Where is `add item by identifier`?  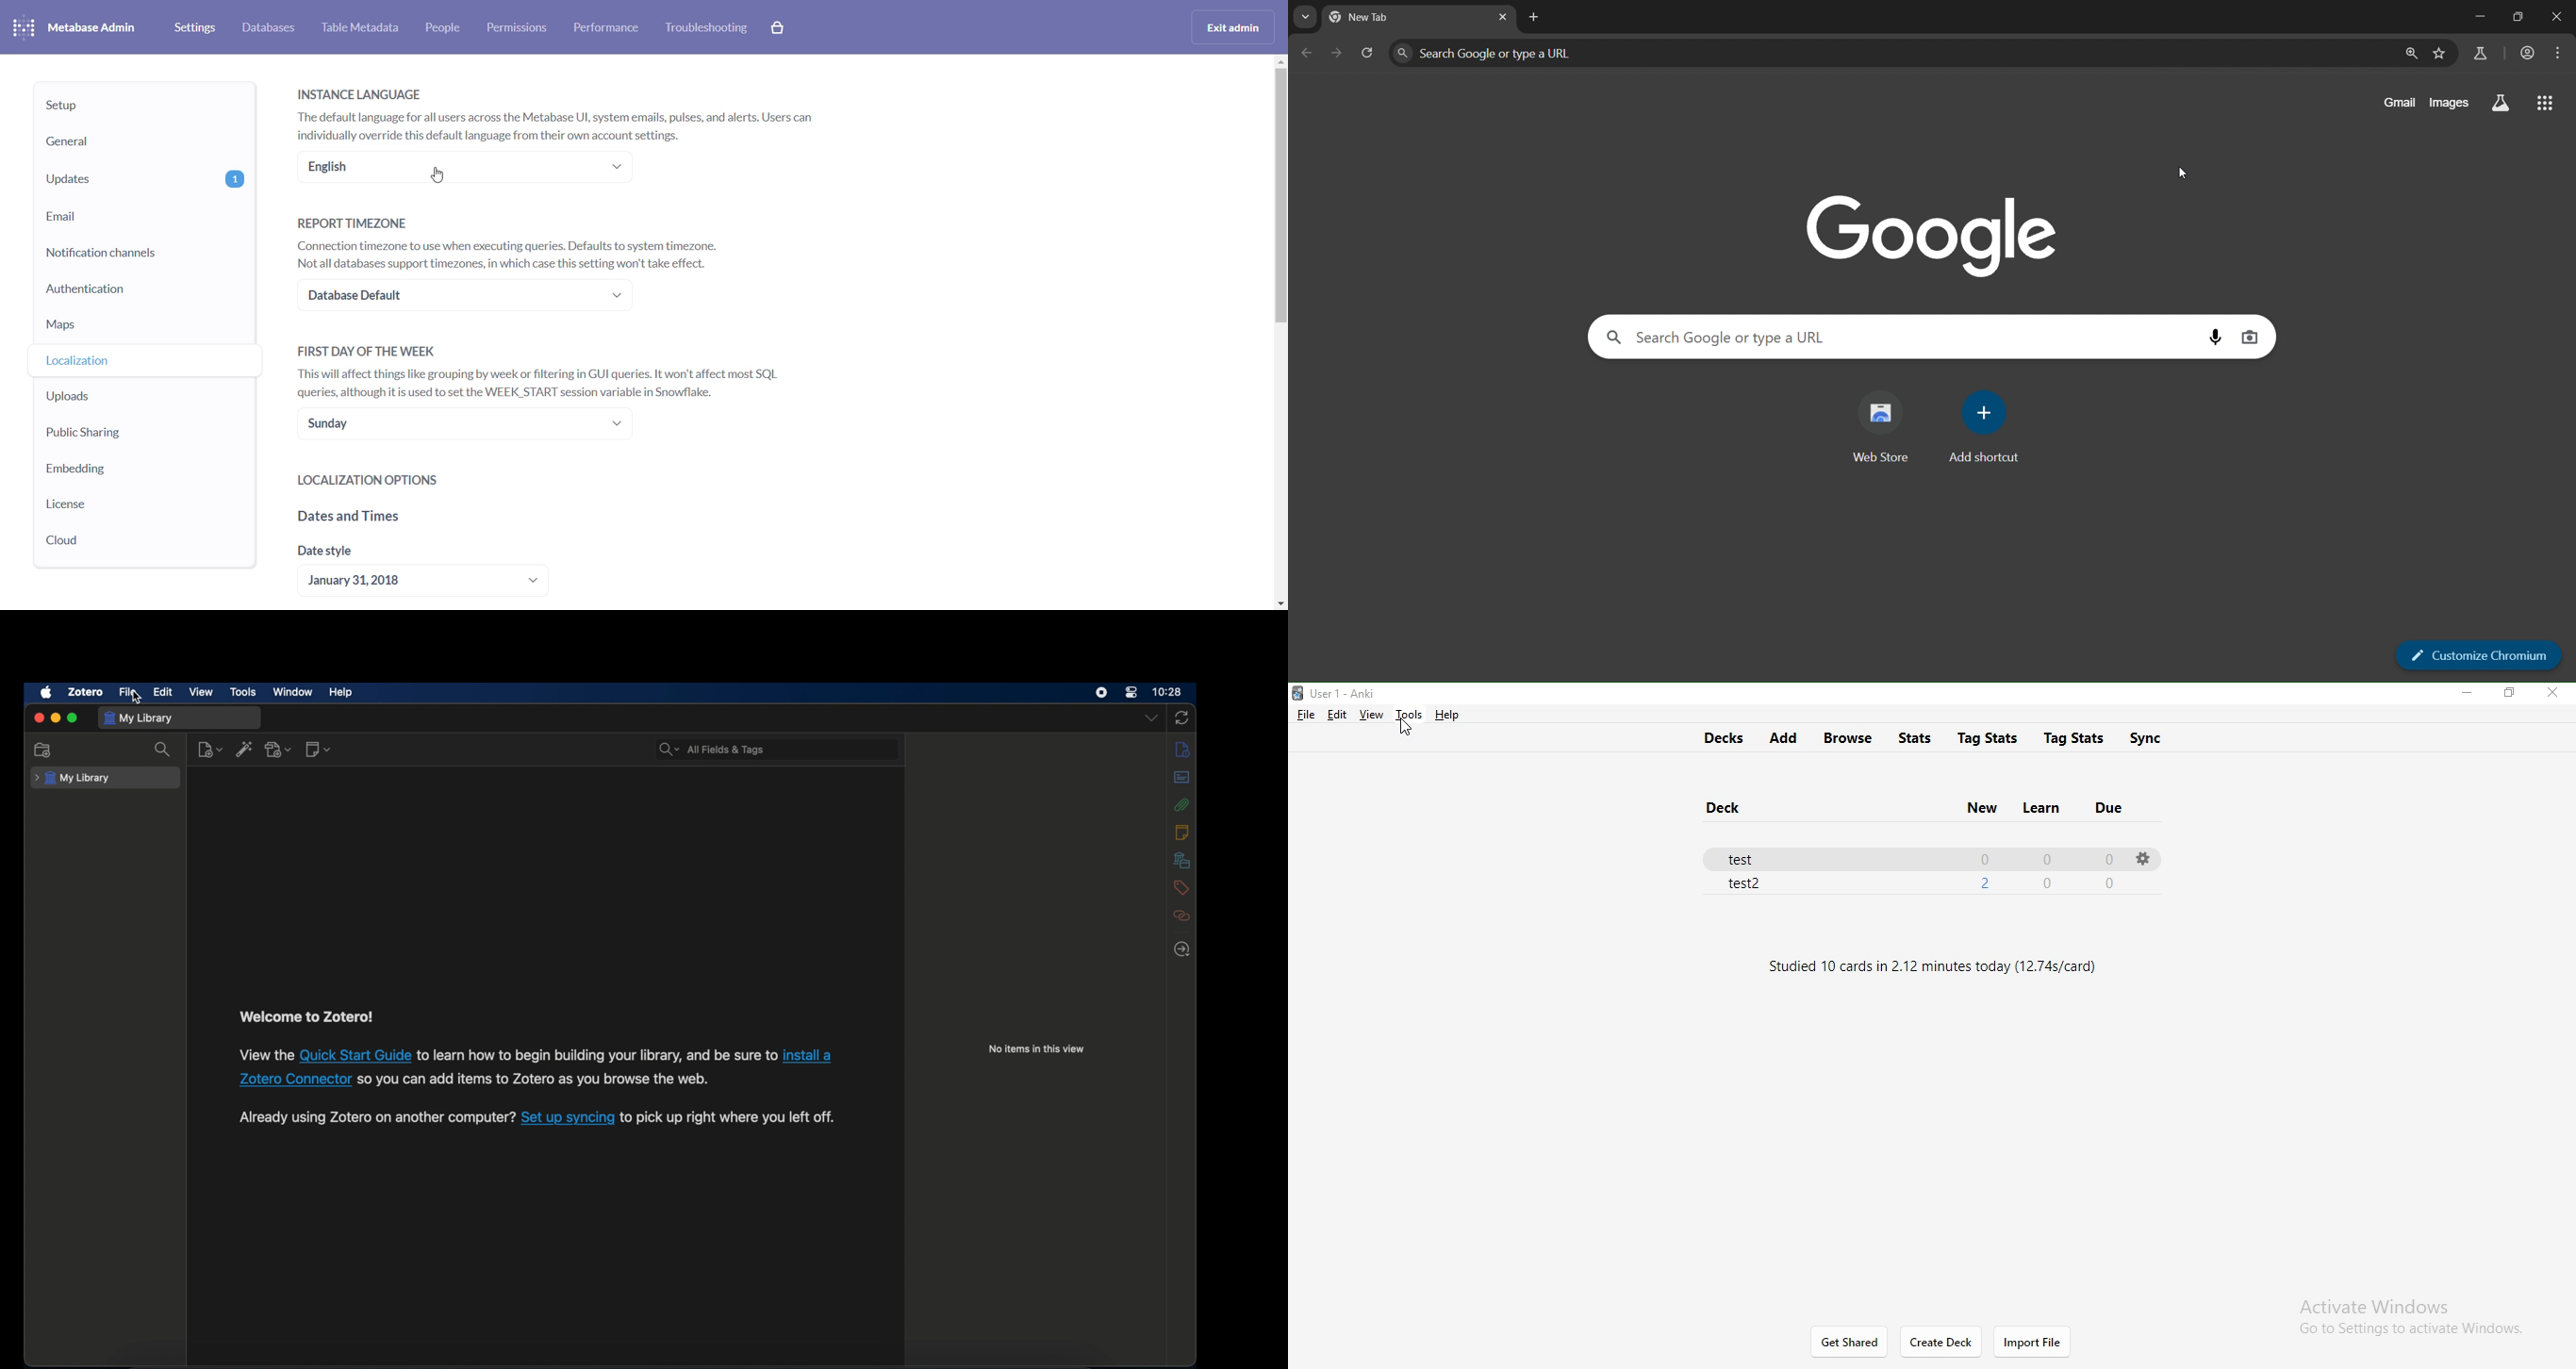 add item by identifier is located at coordinates (245, 749).